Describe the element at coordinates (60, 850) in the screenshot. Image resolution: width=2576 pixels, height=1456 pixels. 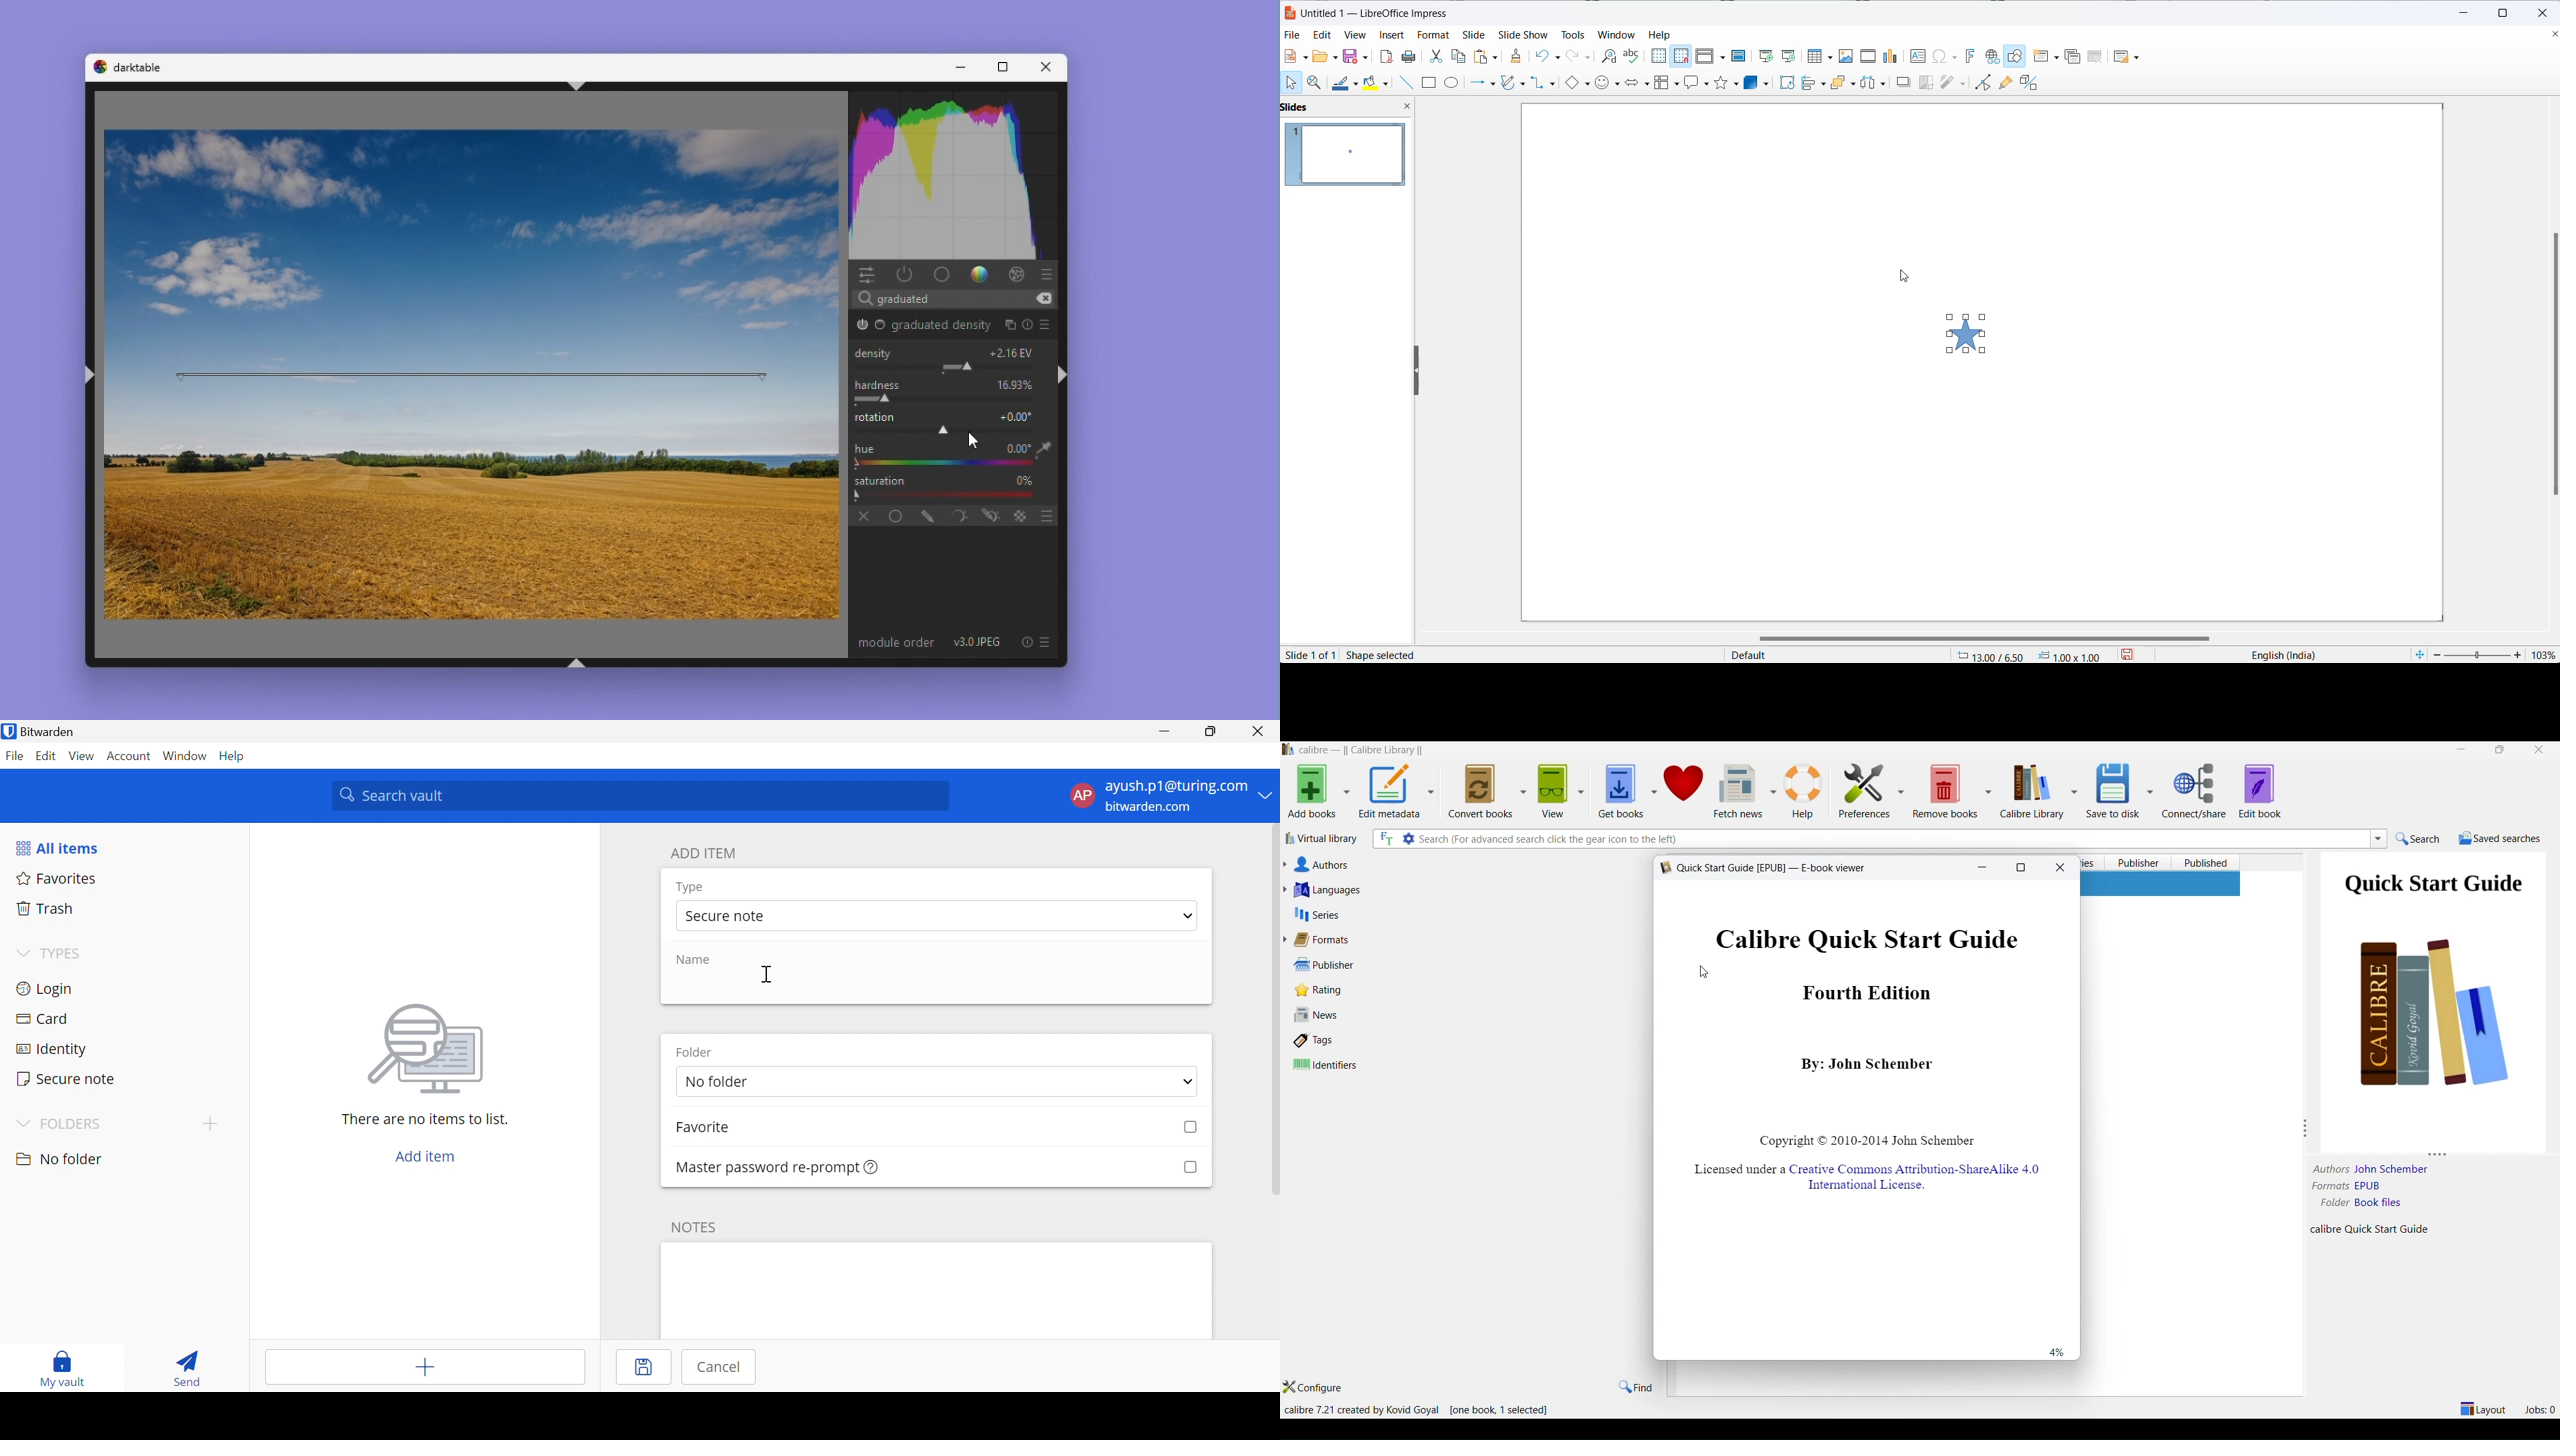
I see `All items` at that location.